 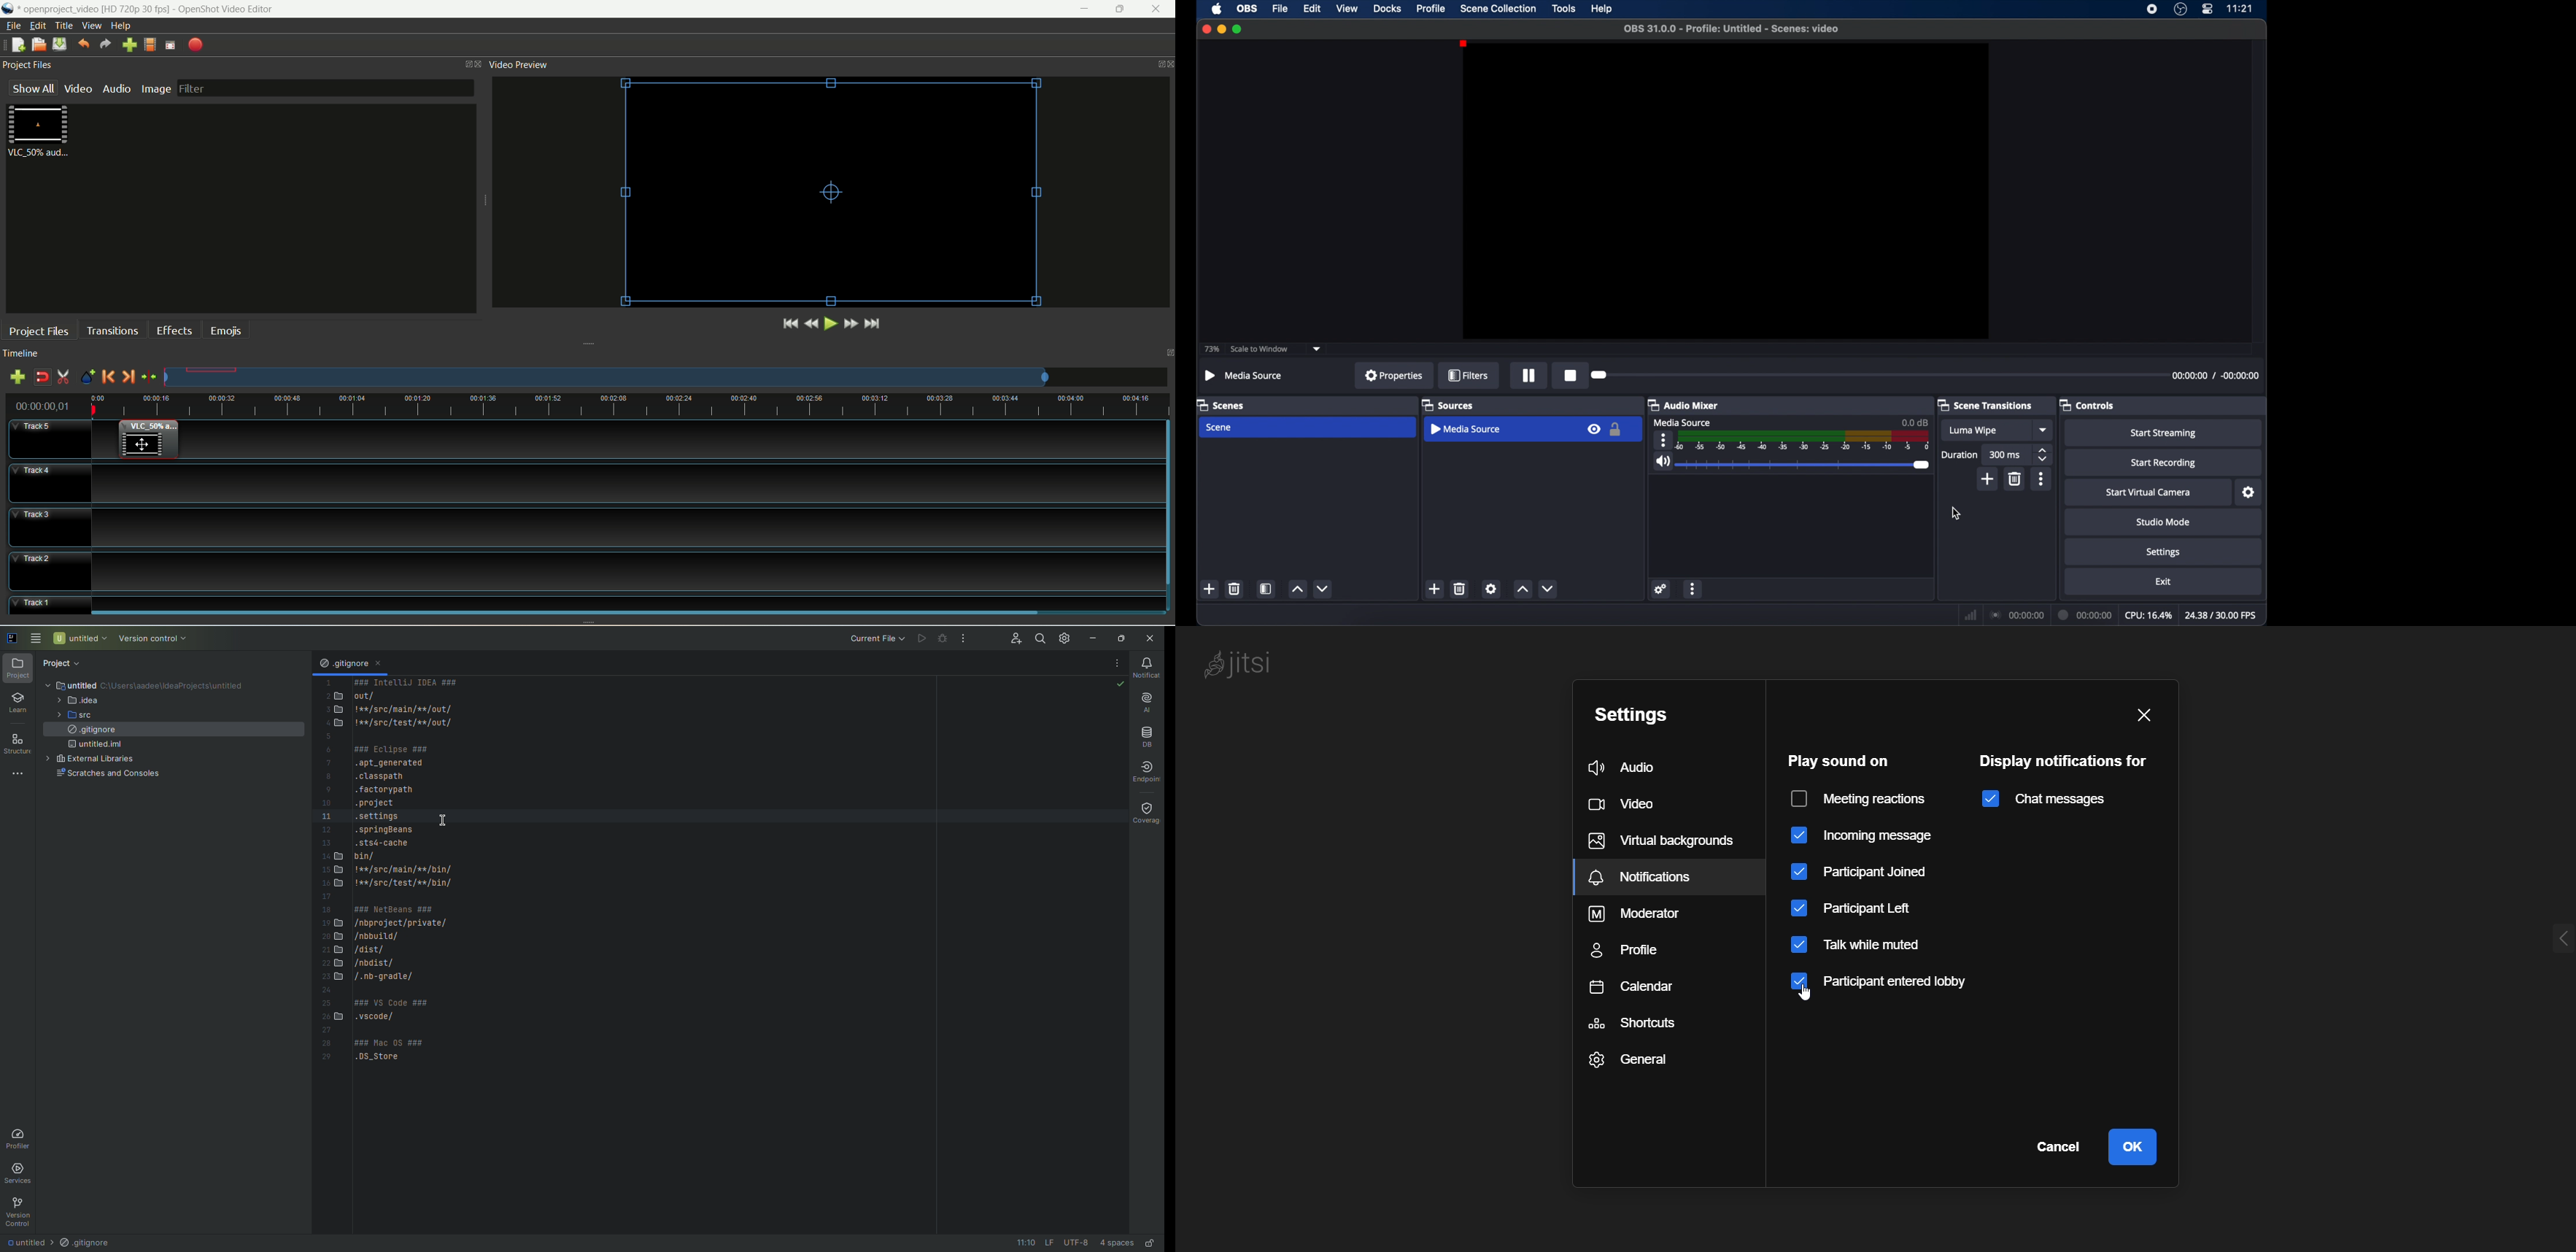 What do you see at coordinates (1435, 589) in the screenshot?
I see `add` at bounding box center [1435, 589].